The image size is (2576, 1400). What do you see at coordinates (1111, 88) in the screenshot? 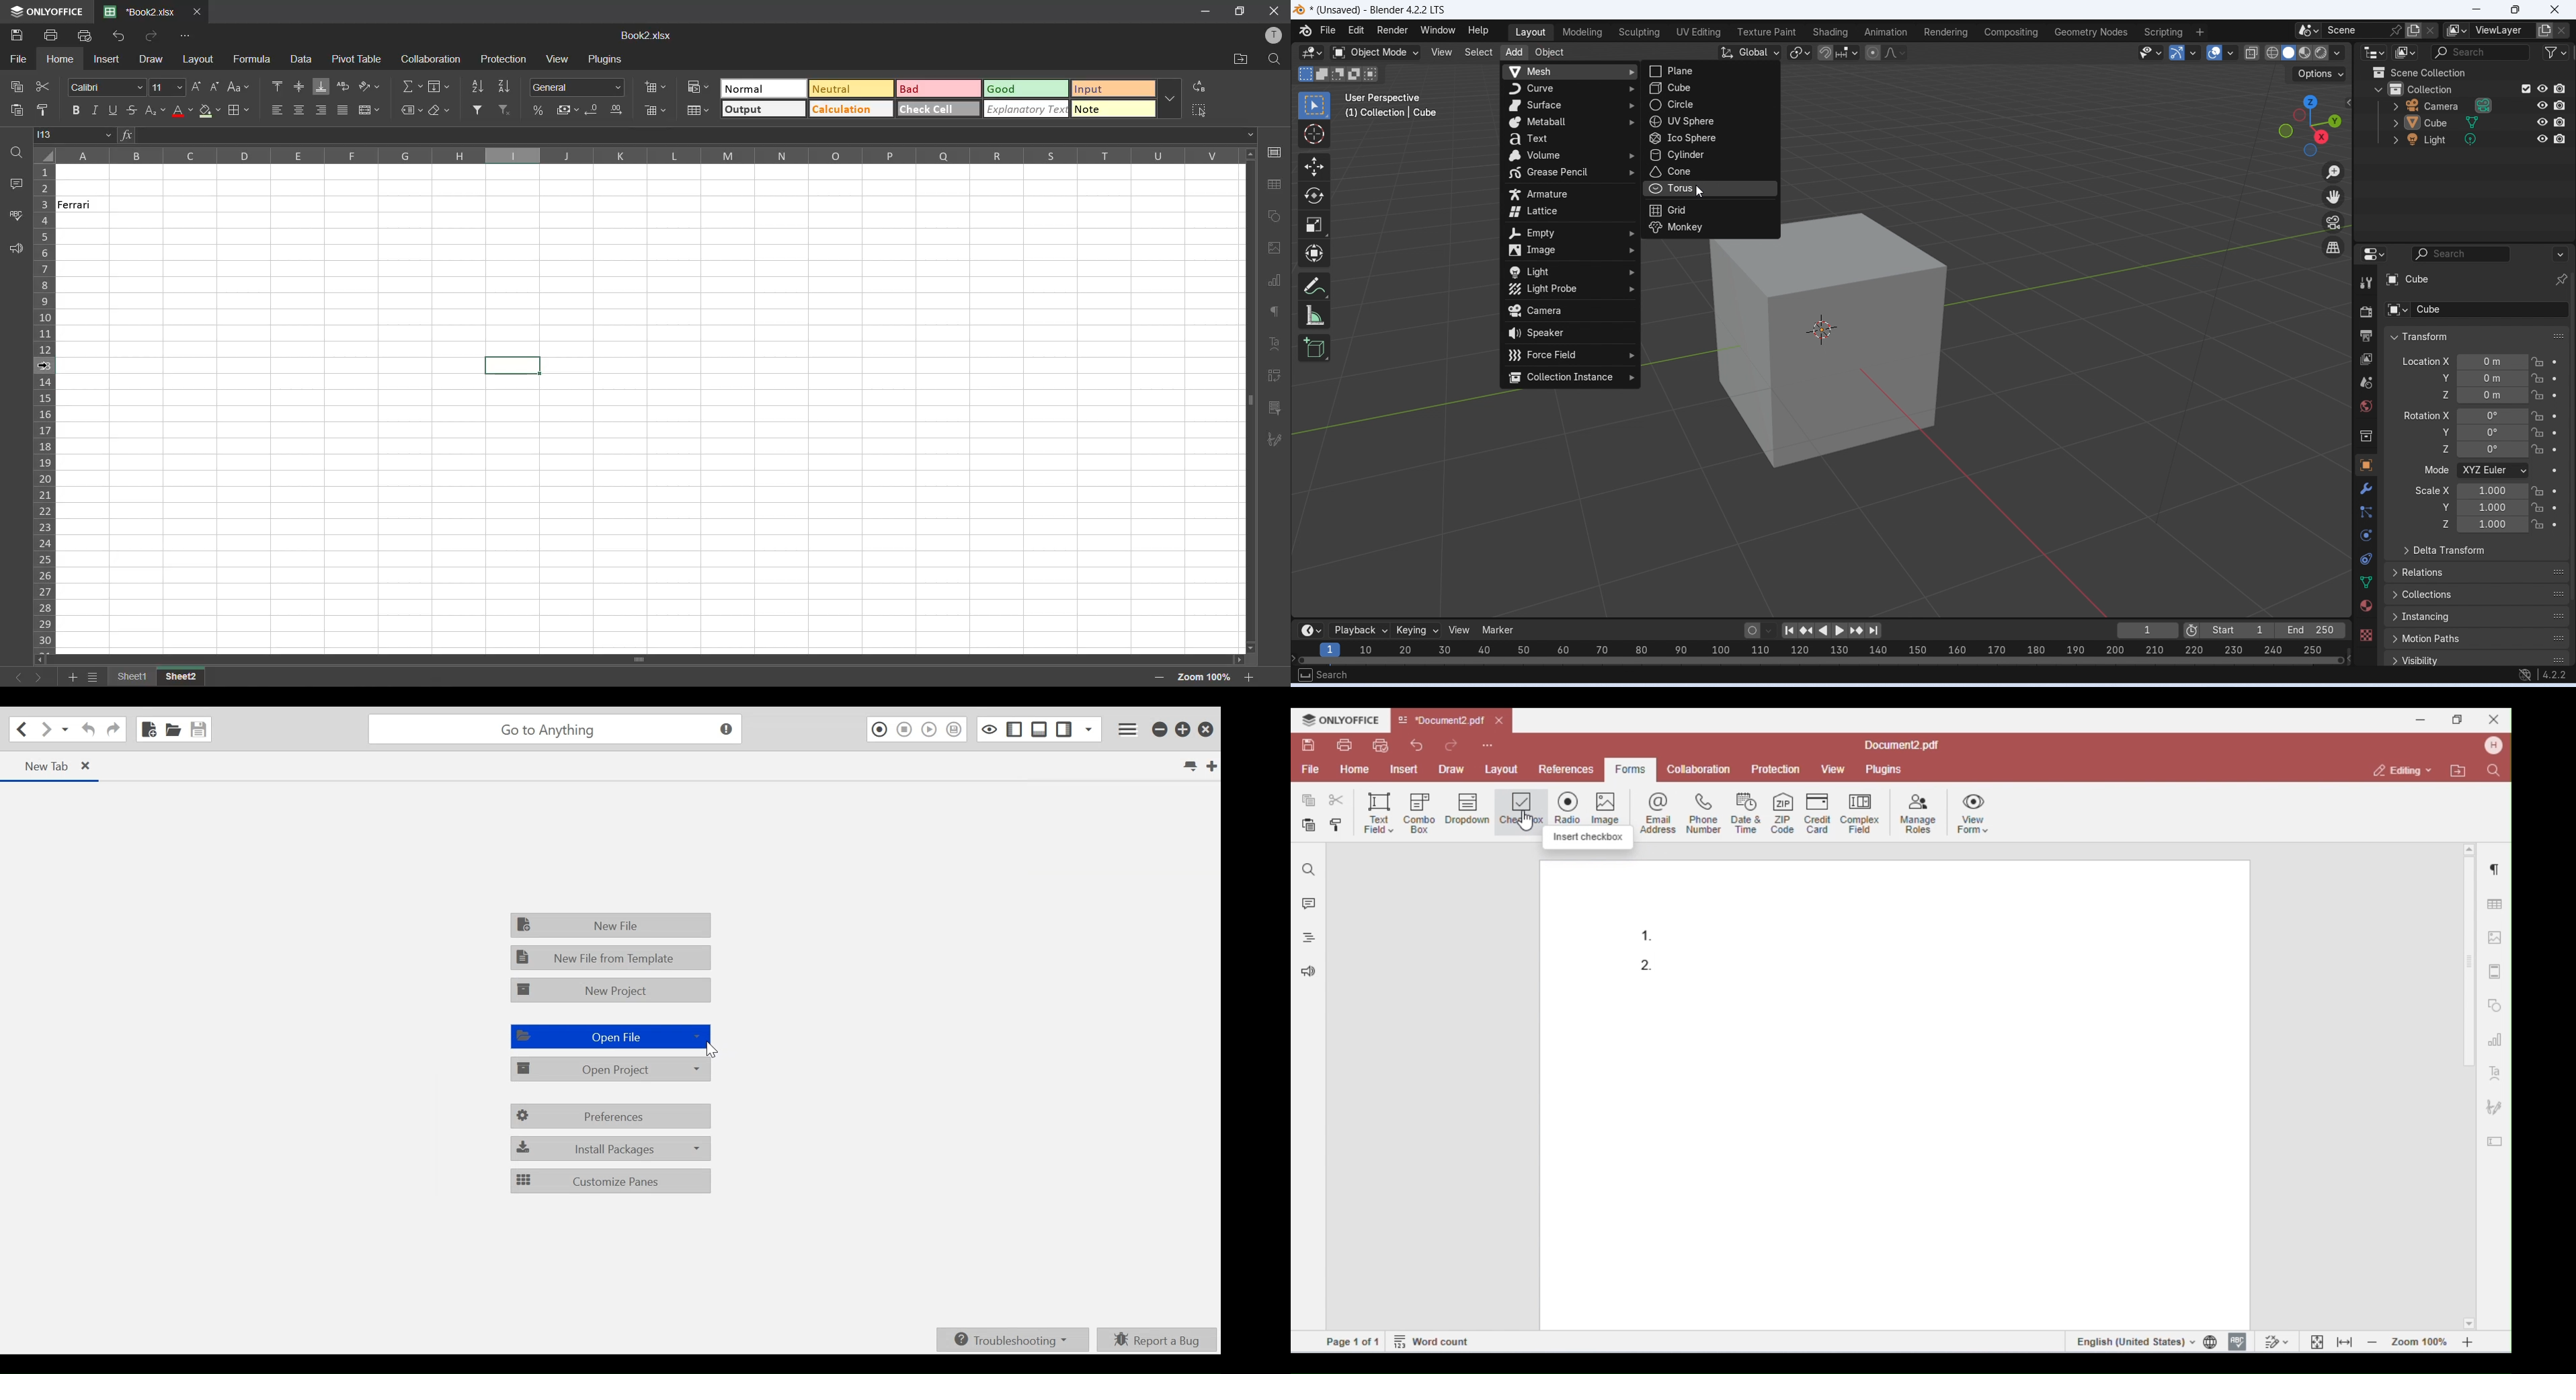
I see `input` at bounding box center [1111, 88].